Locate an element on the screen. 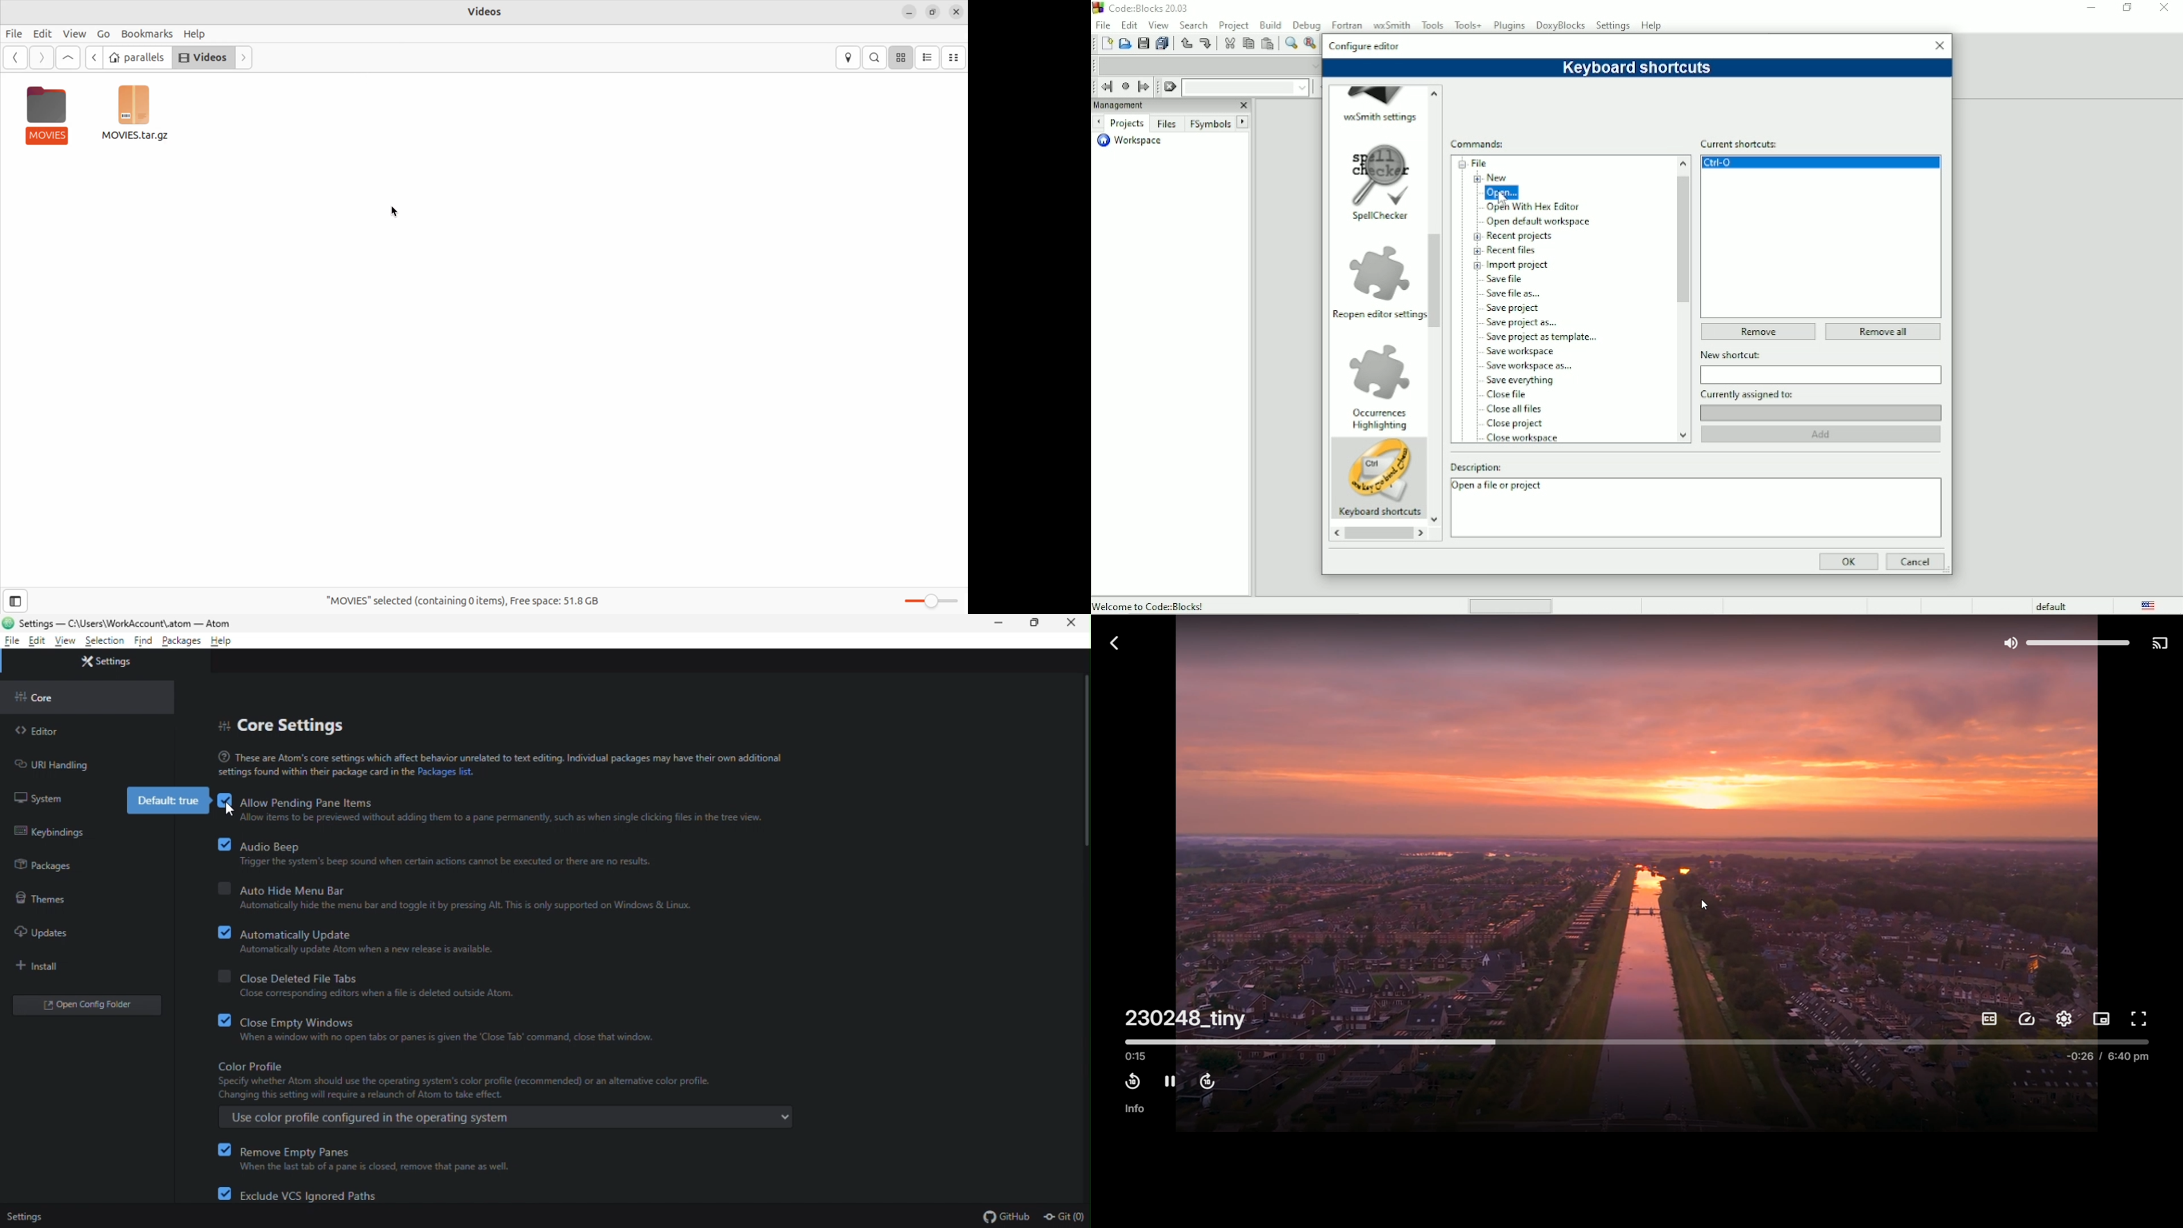  View is located at coordinates (1160, 24).